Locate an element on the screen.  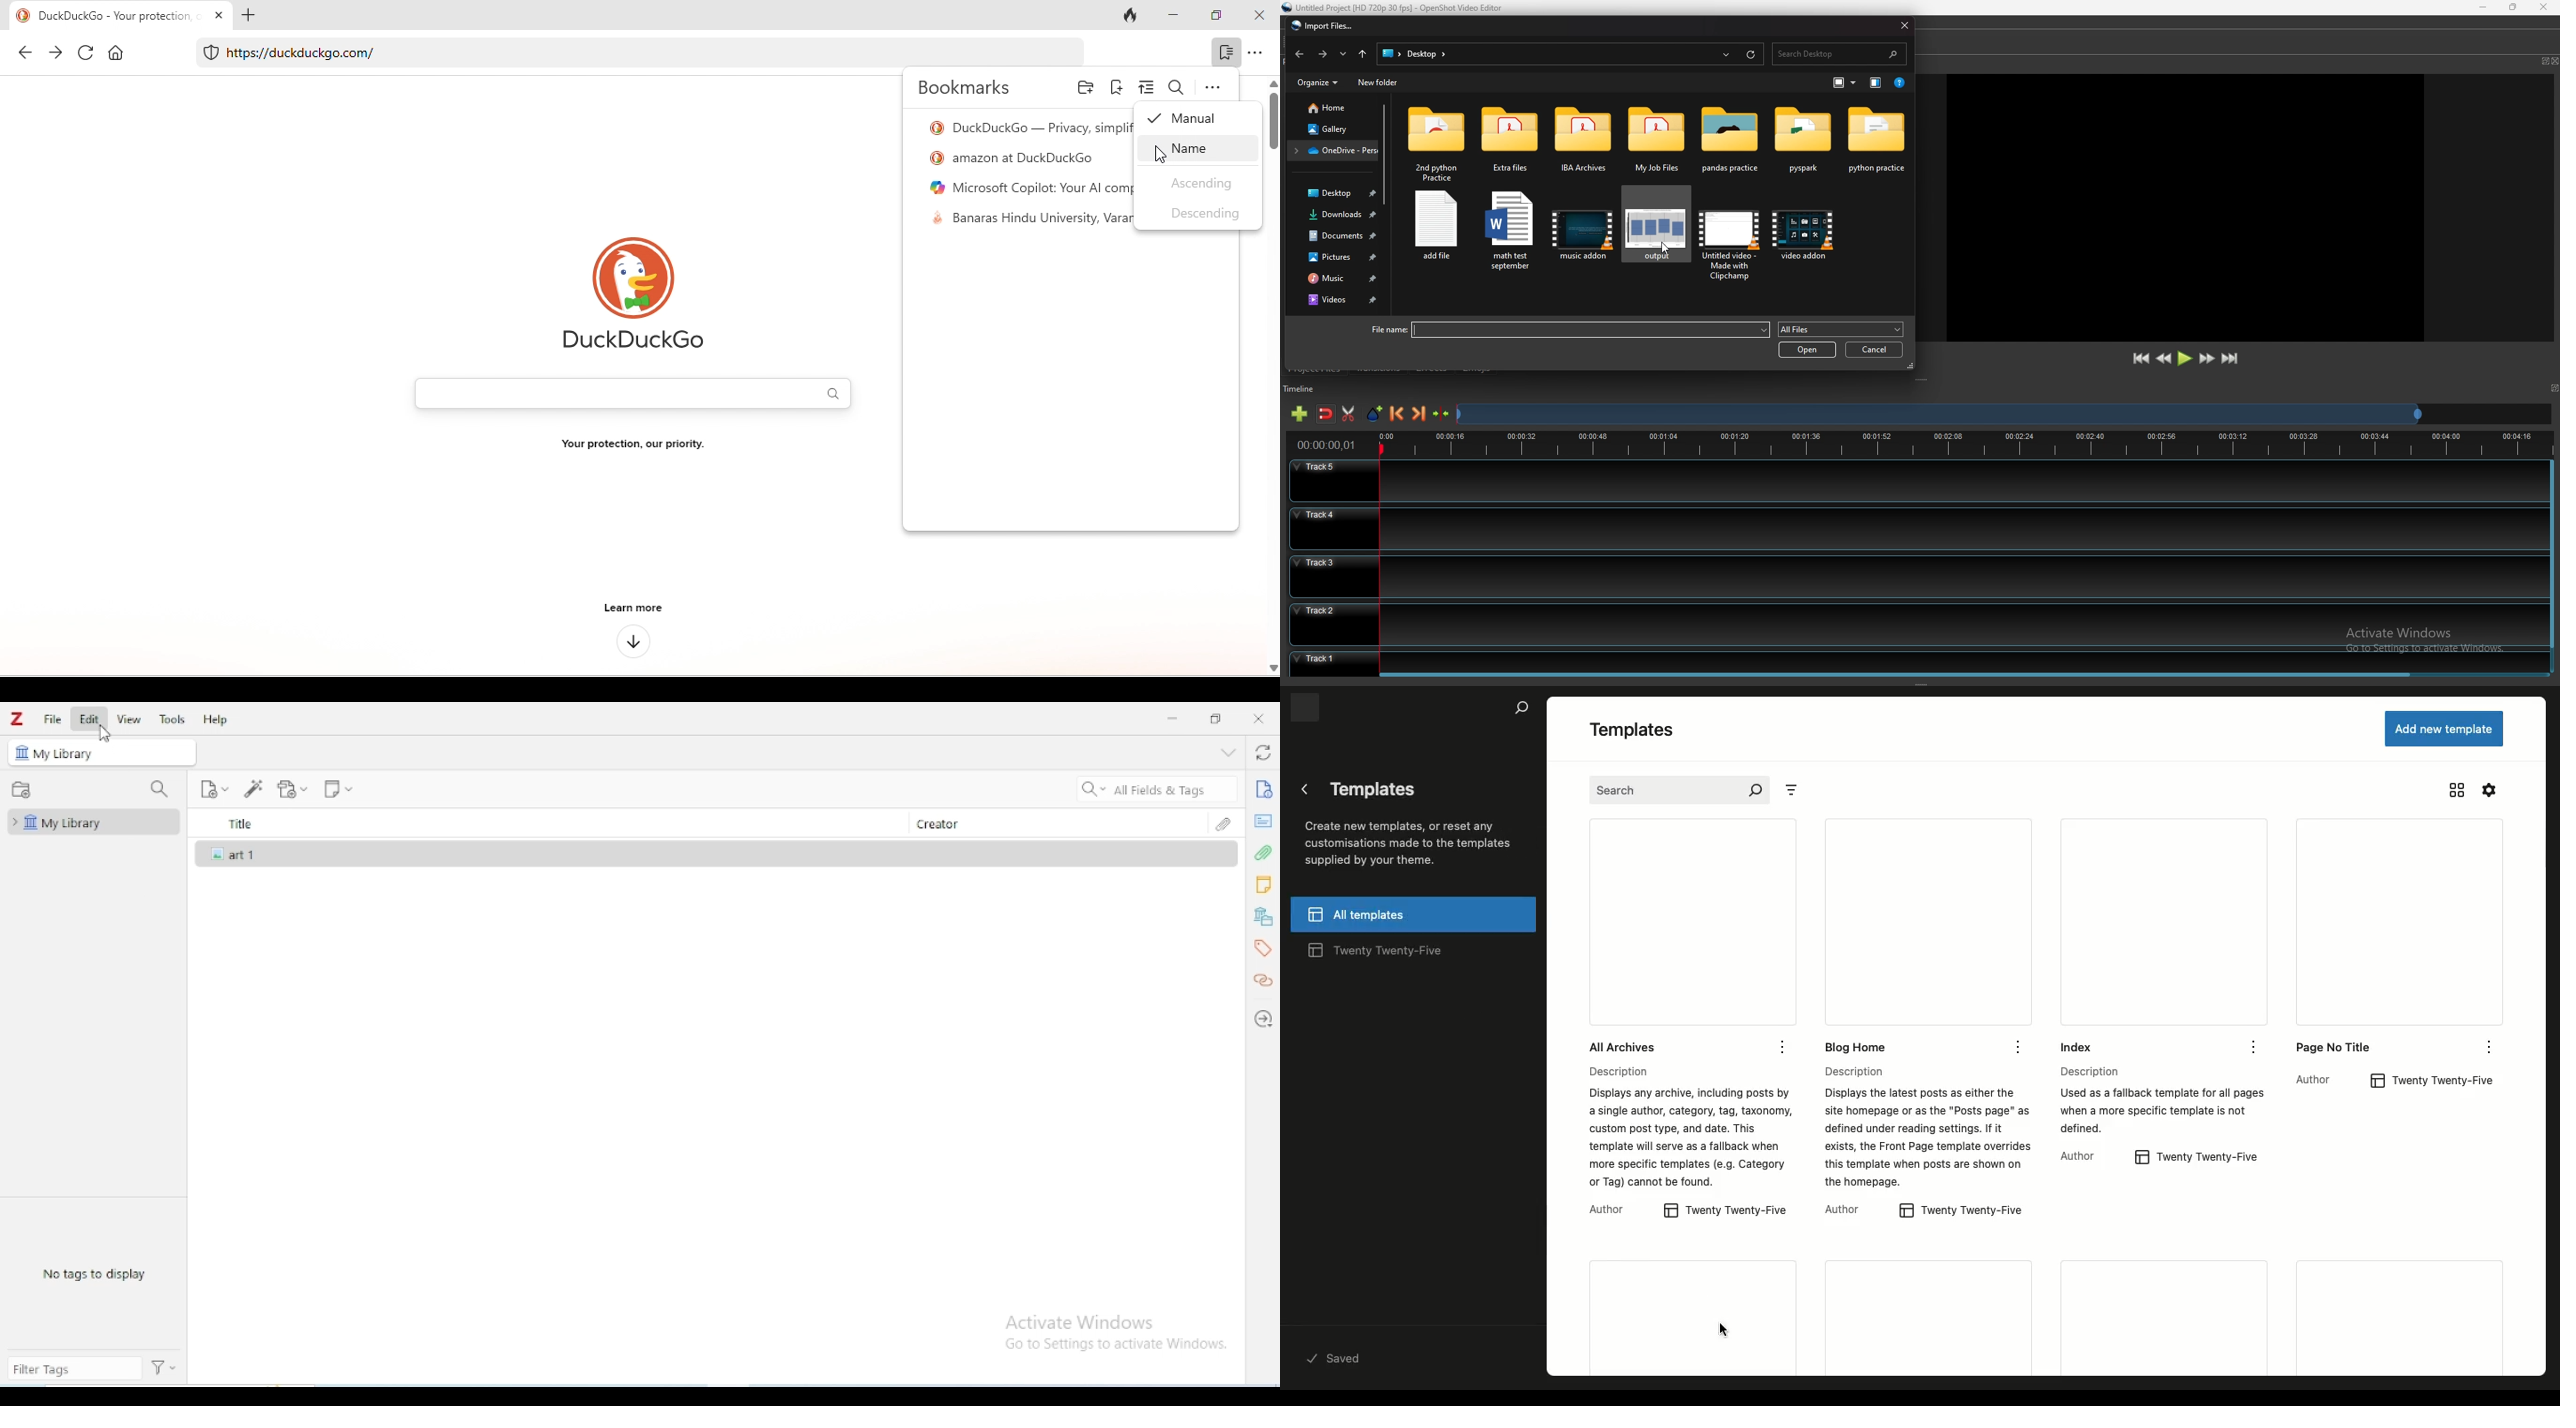
Create new templates, or reset any customisations made to the templates supplied by your theme. is located at coordinates (1412, 850).